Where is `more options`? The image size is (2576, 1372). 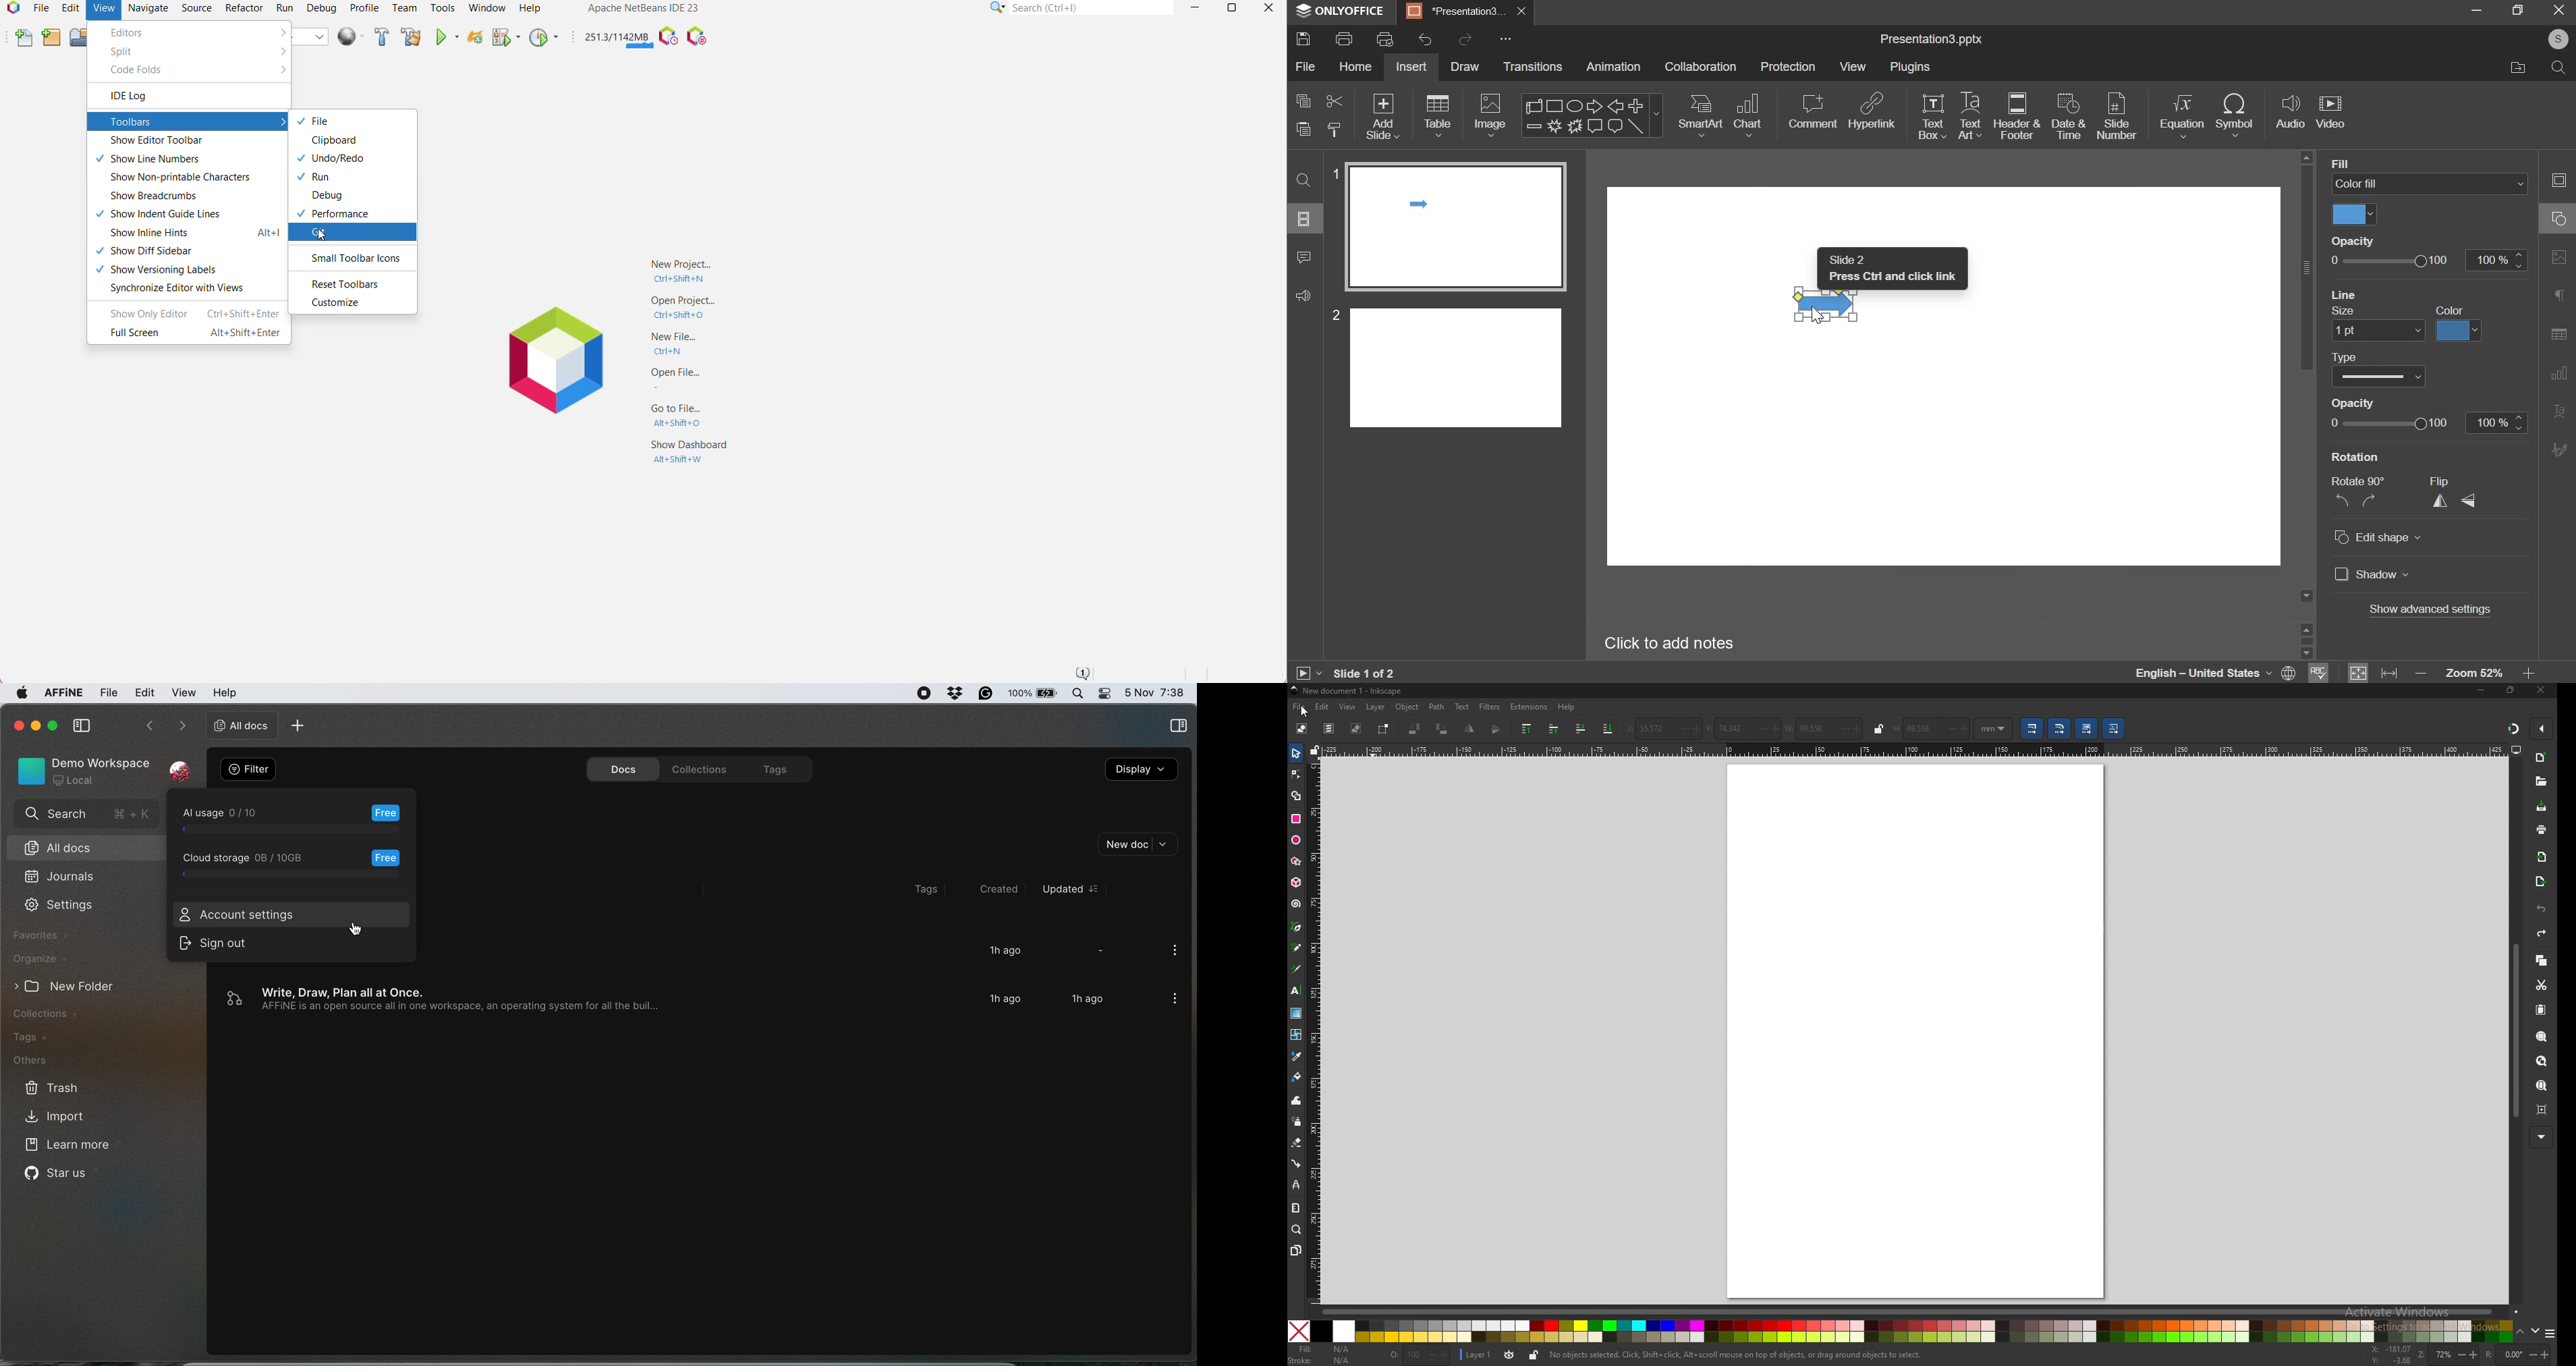 more options is located at coordinates (1172, 1000).